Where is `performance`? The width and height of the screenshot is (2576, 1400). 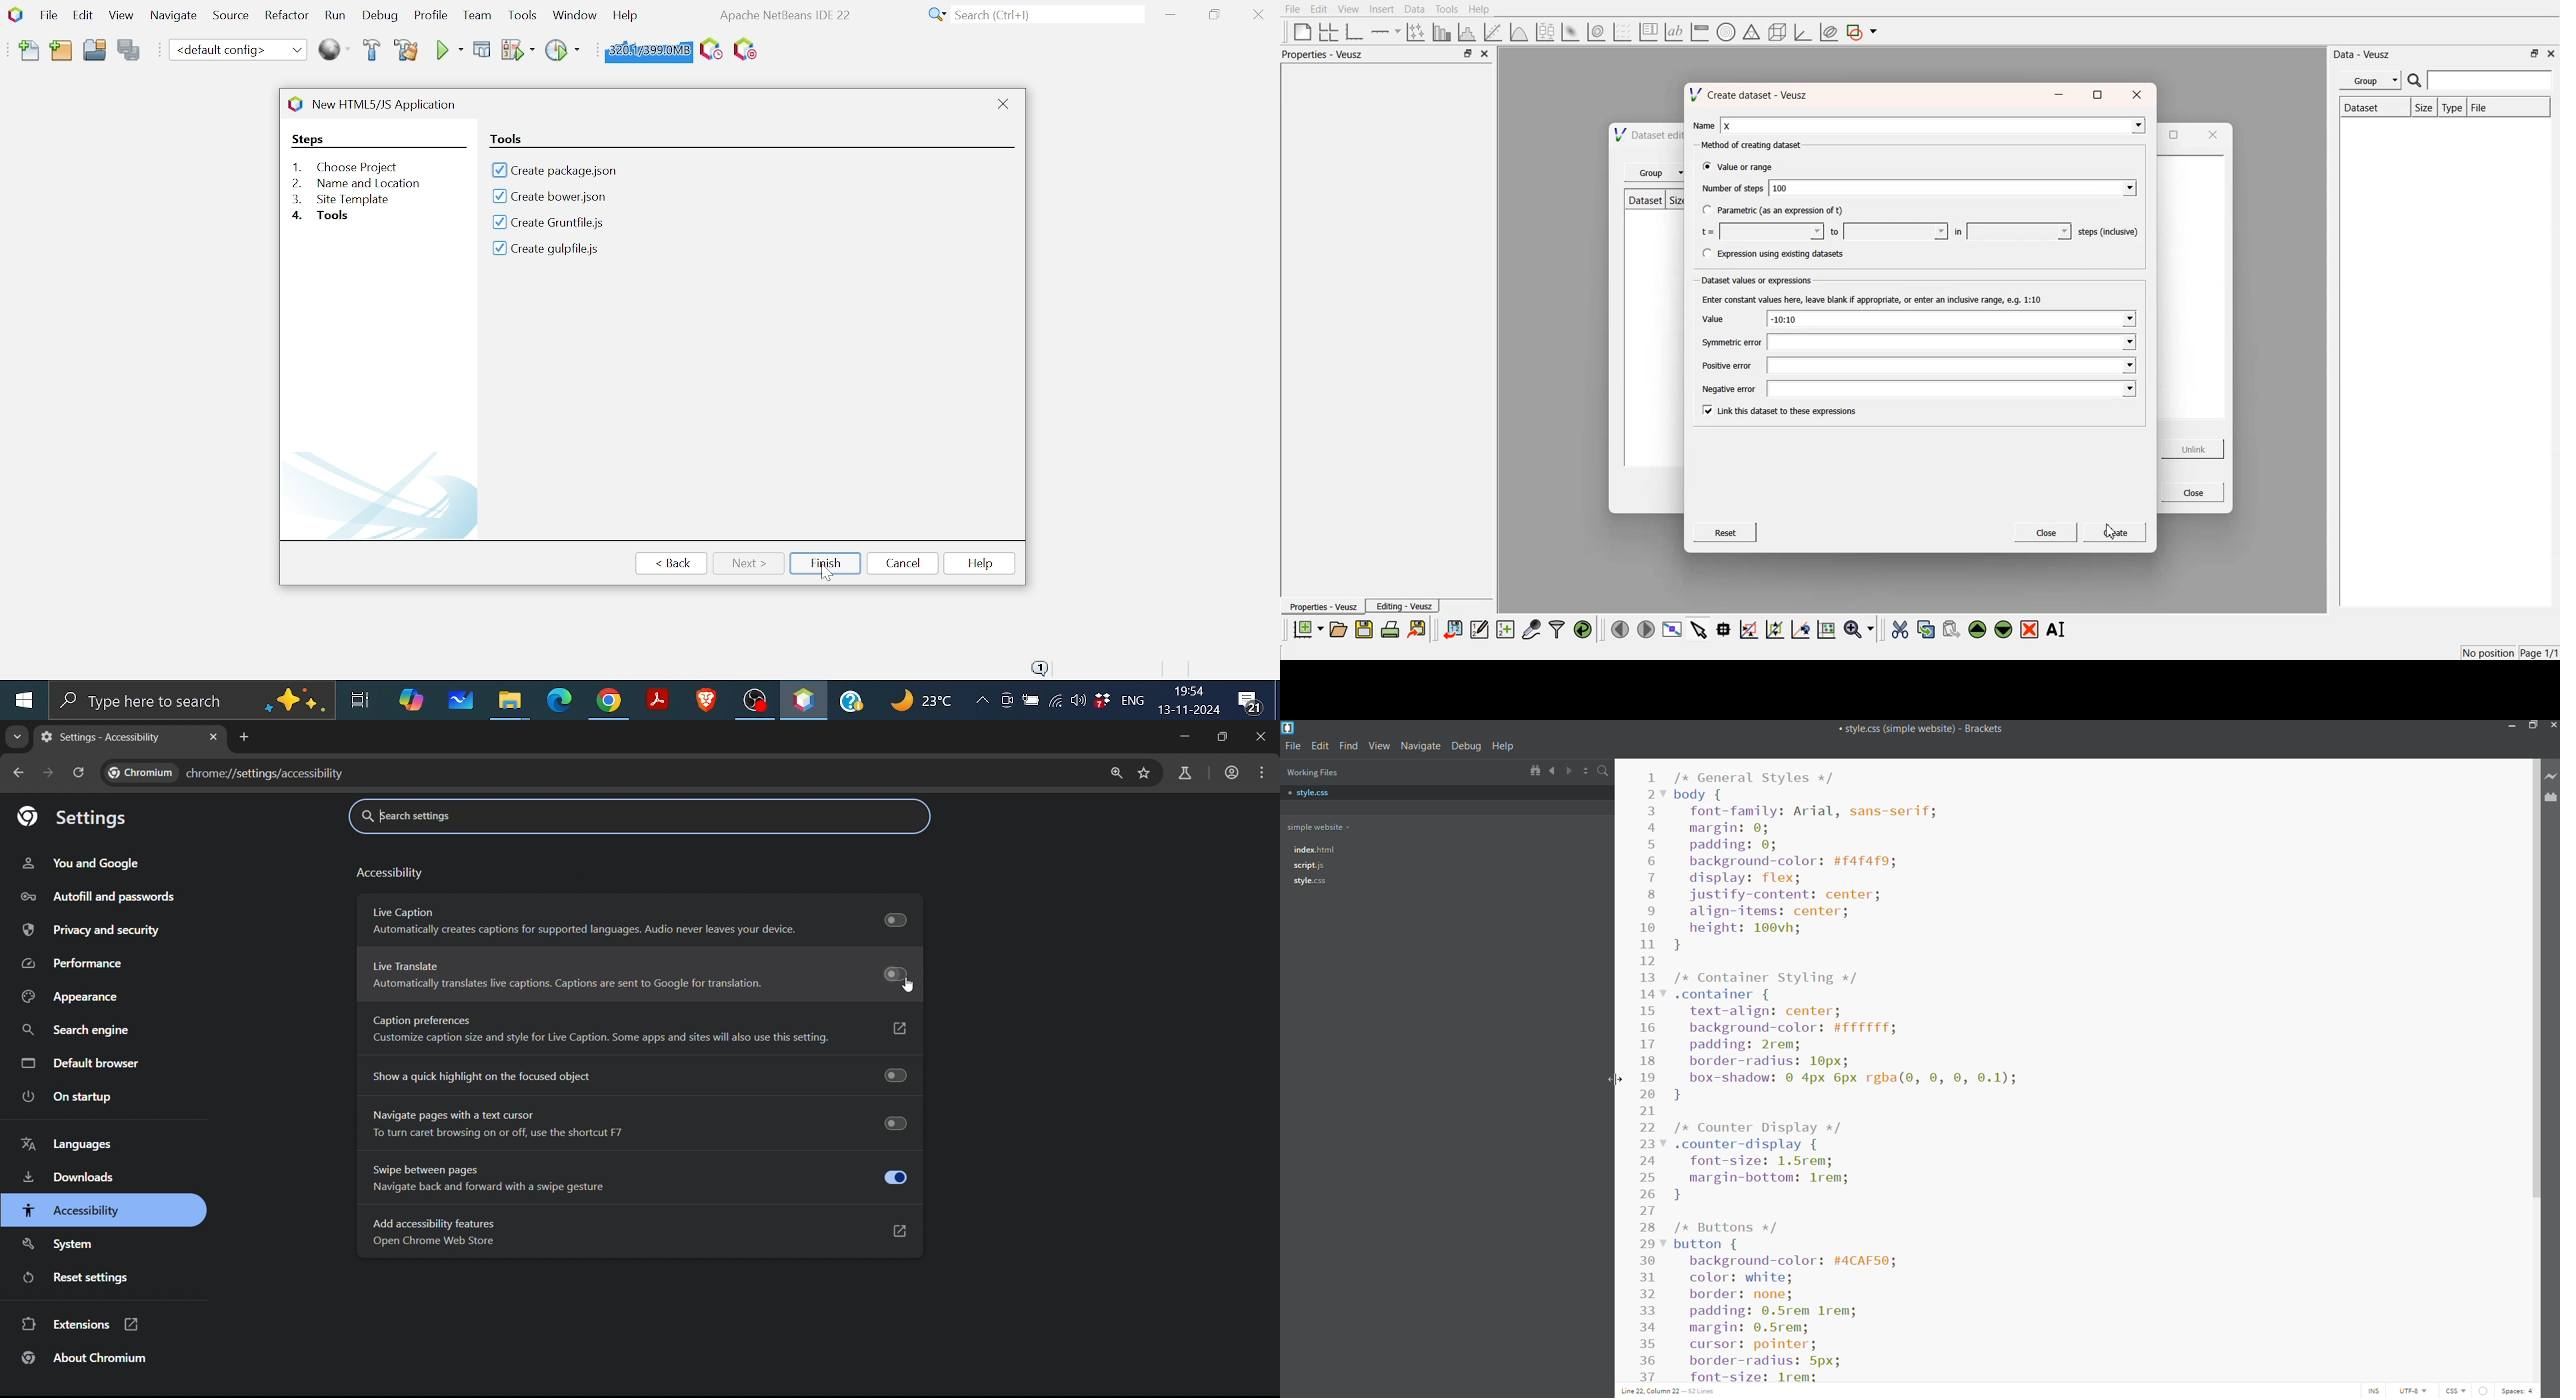
performance is located at coordinates (75, 963).